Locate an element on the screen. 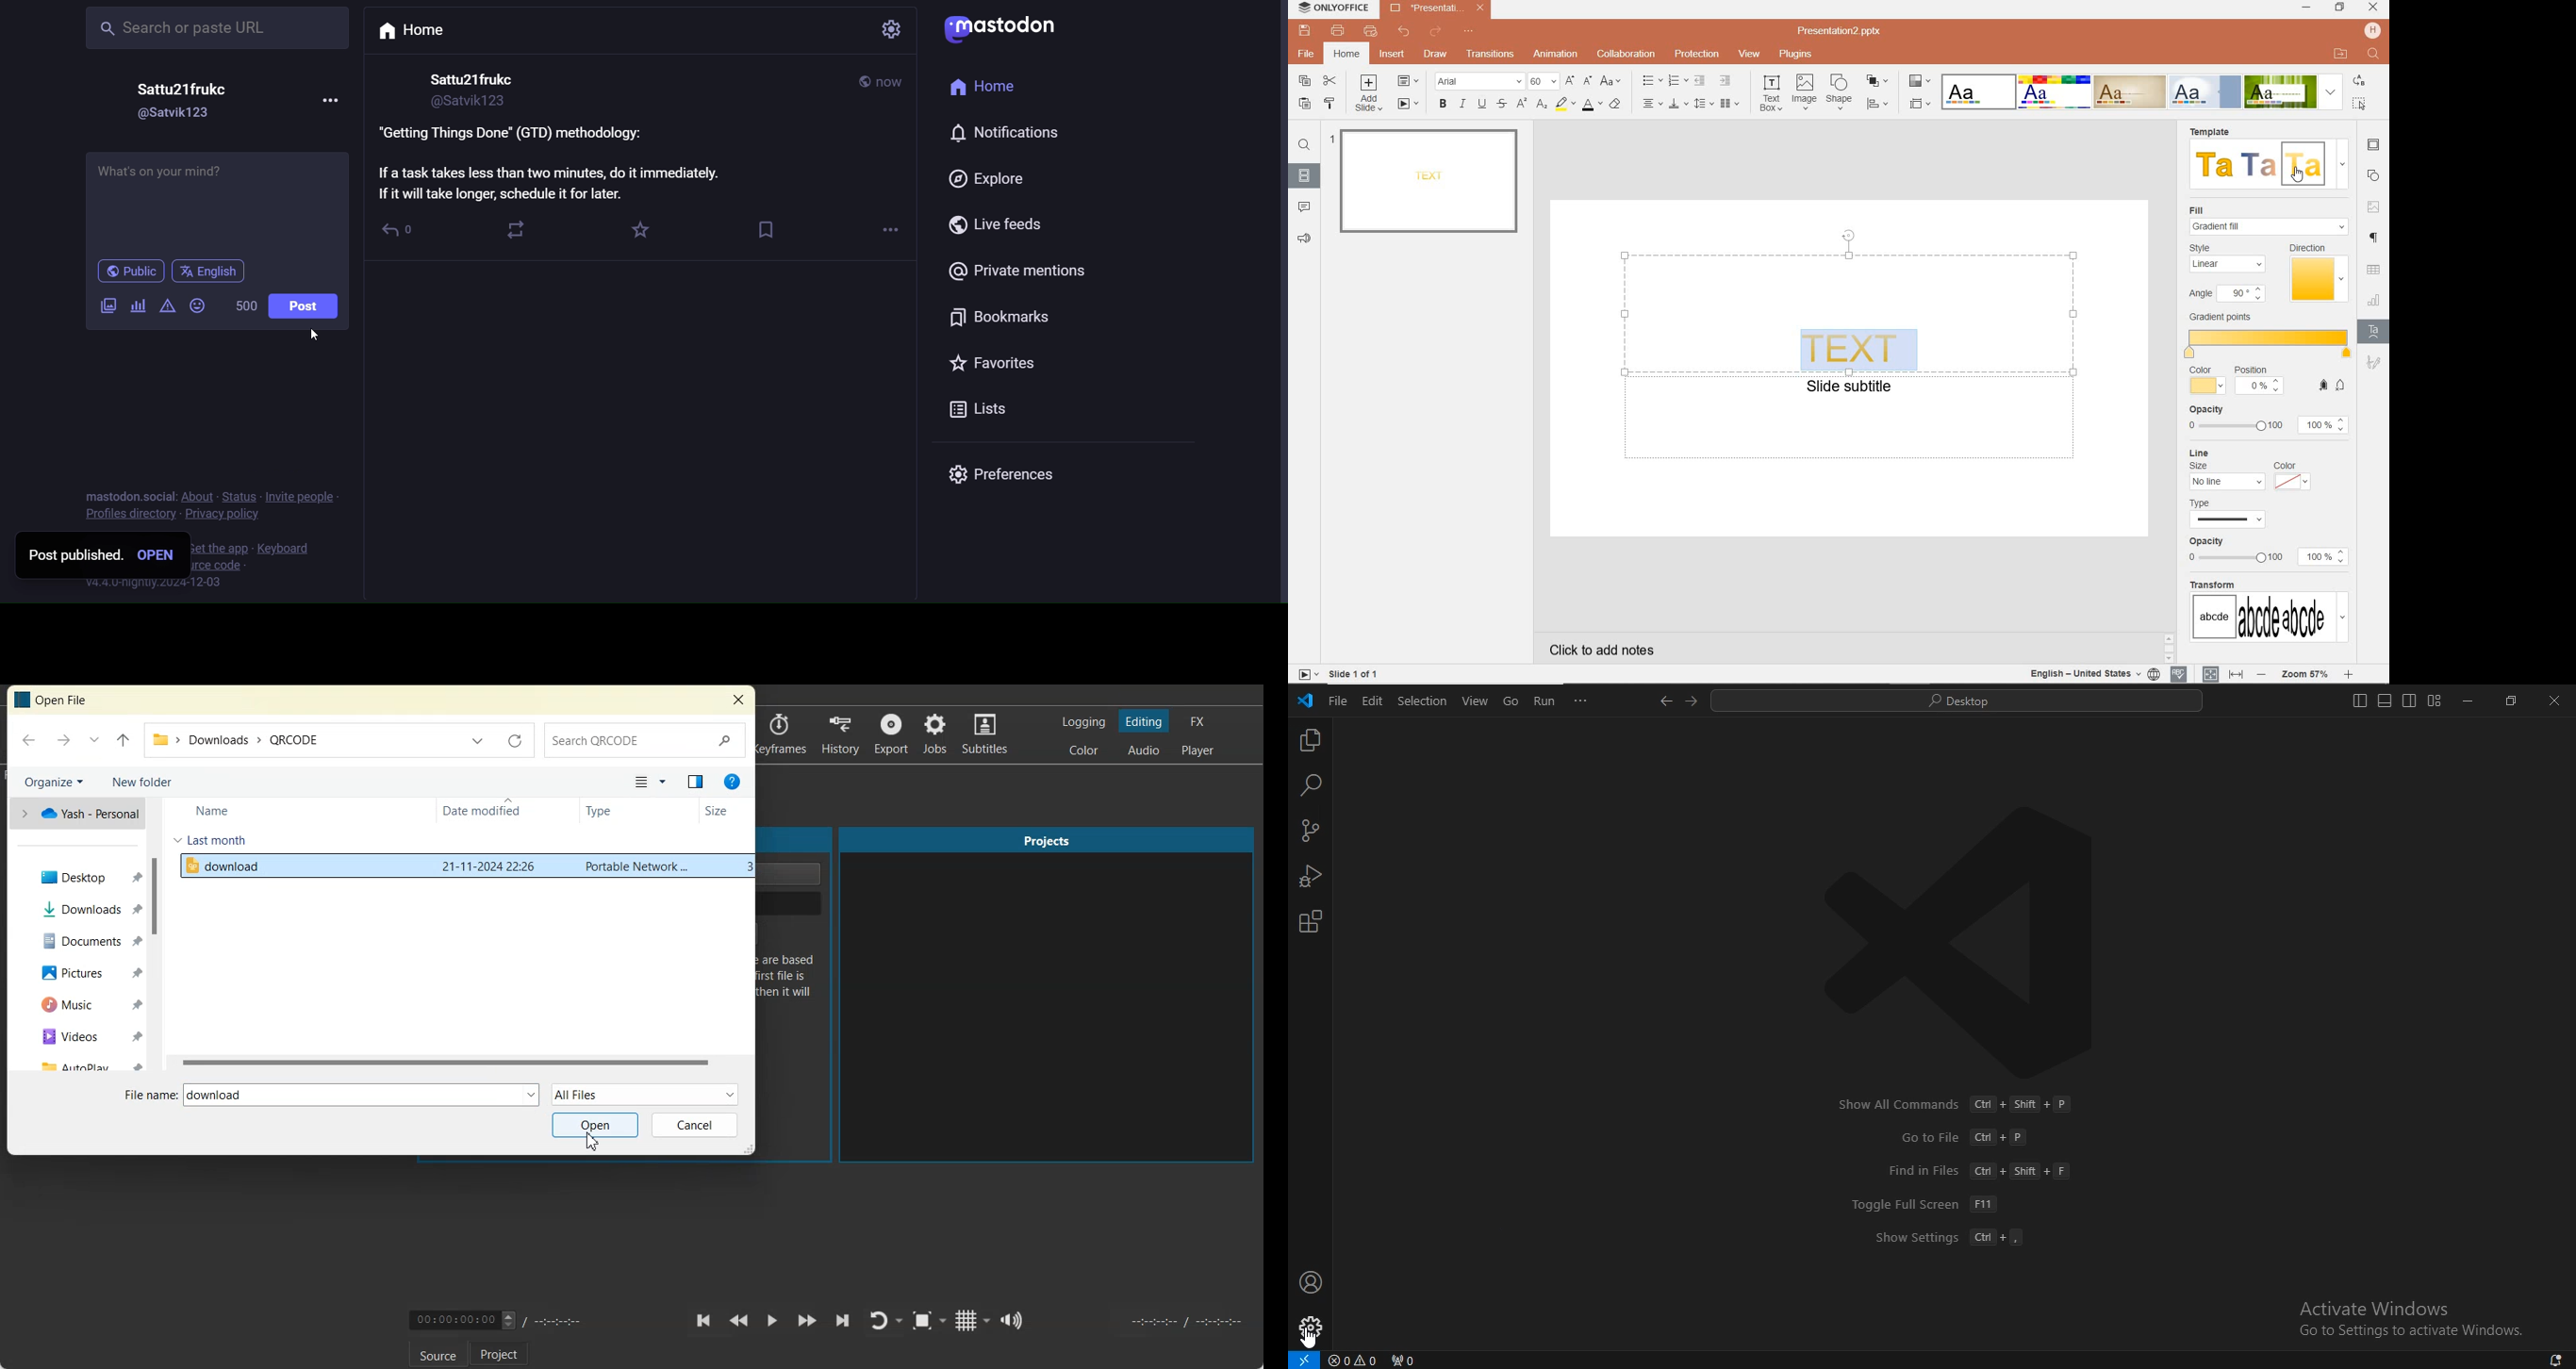 Image resolution: width=2576 pixels, height=1372 pixels. text effect added is located at coordinates (1427, 178).